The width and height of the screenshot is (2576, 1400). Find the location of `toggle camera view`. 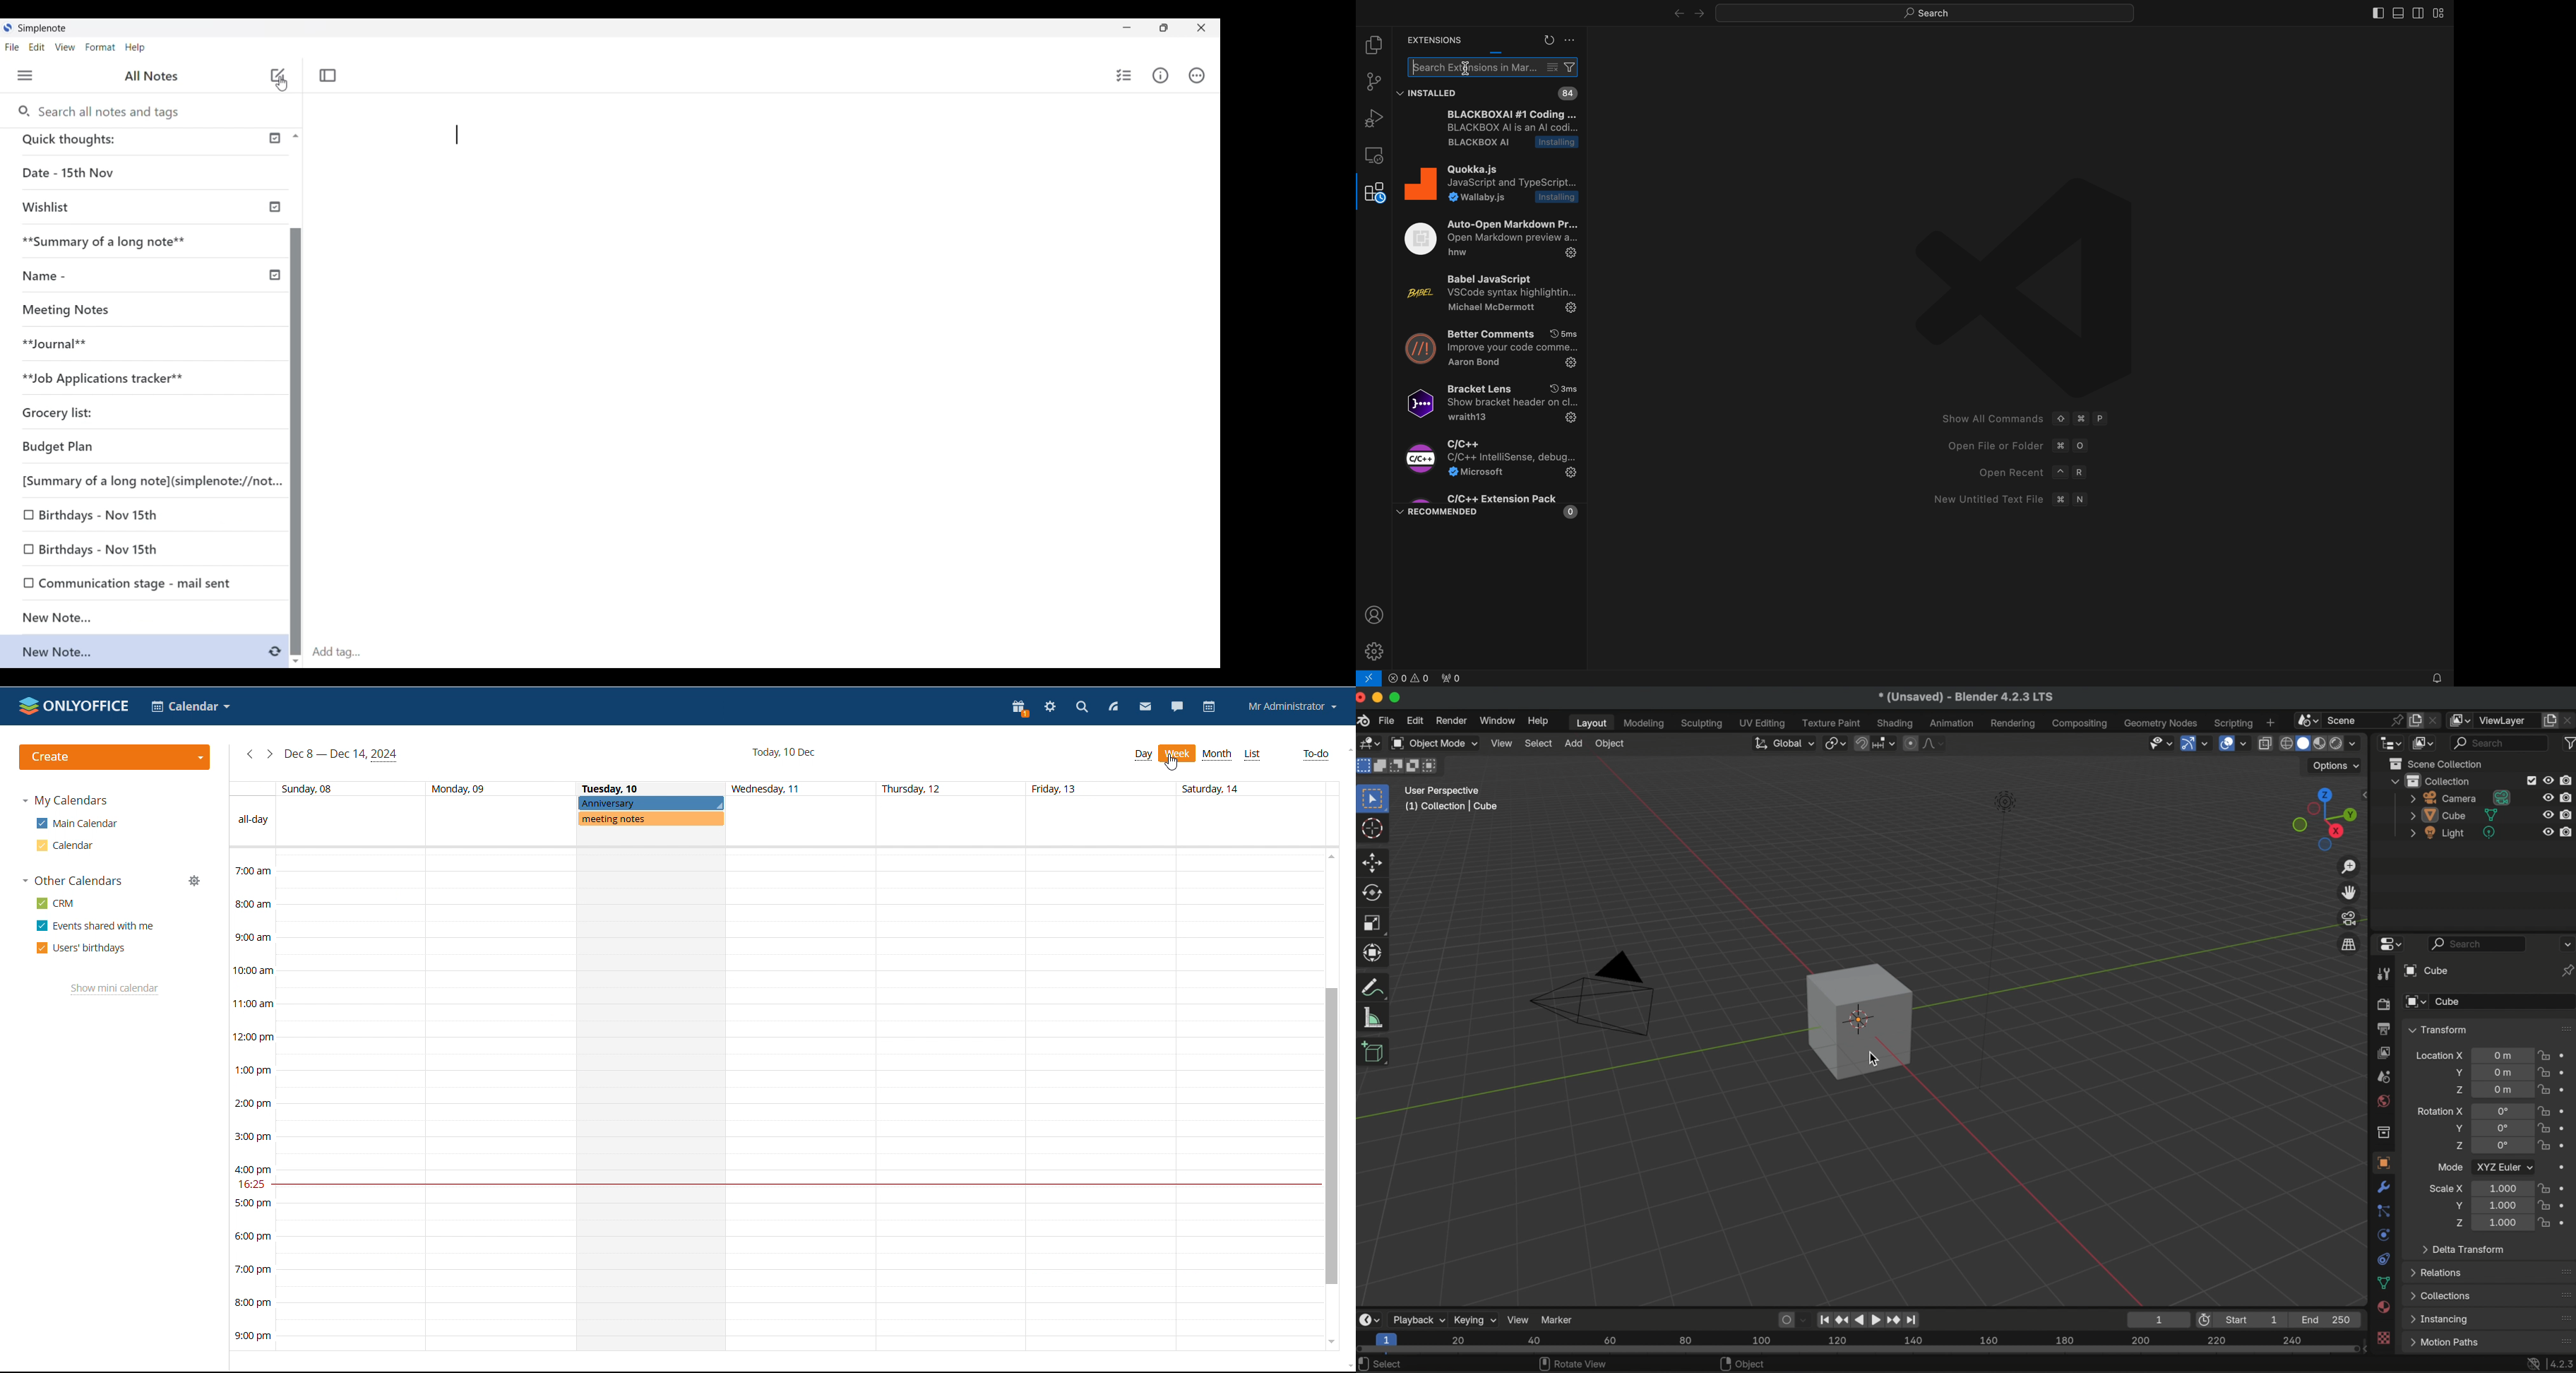

toggle camera view is located at coordinates (2350, 918).